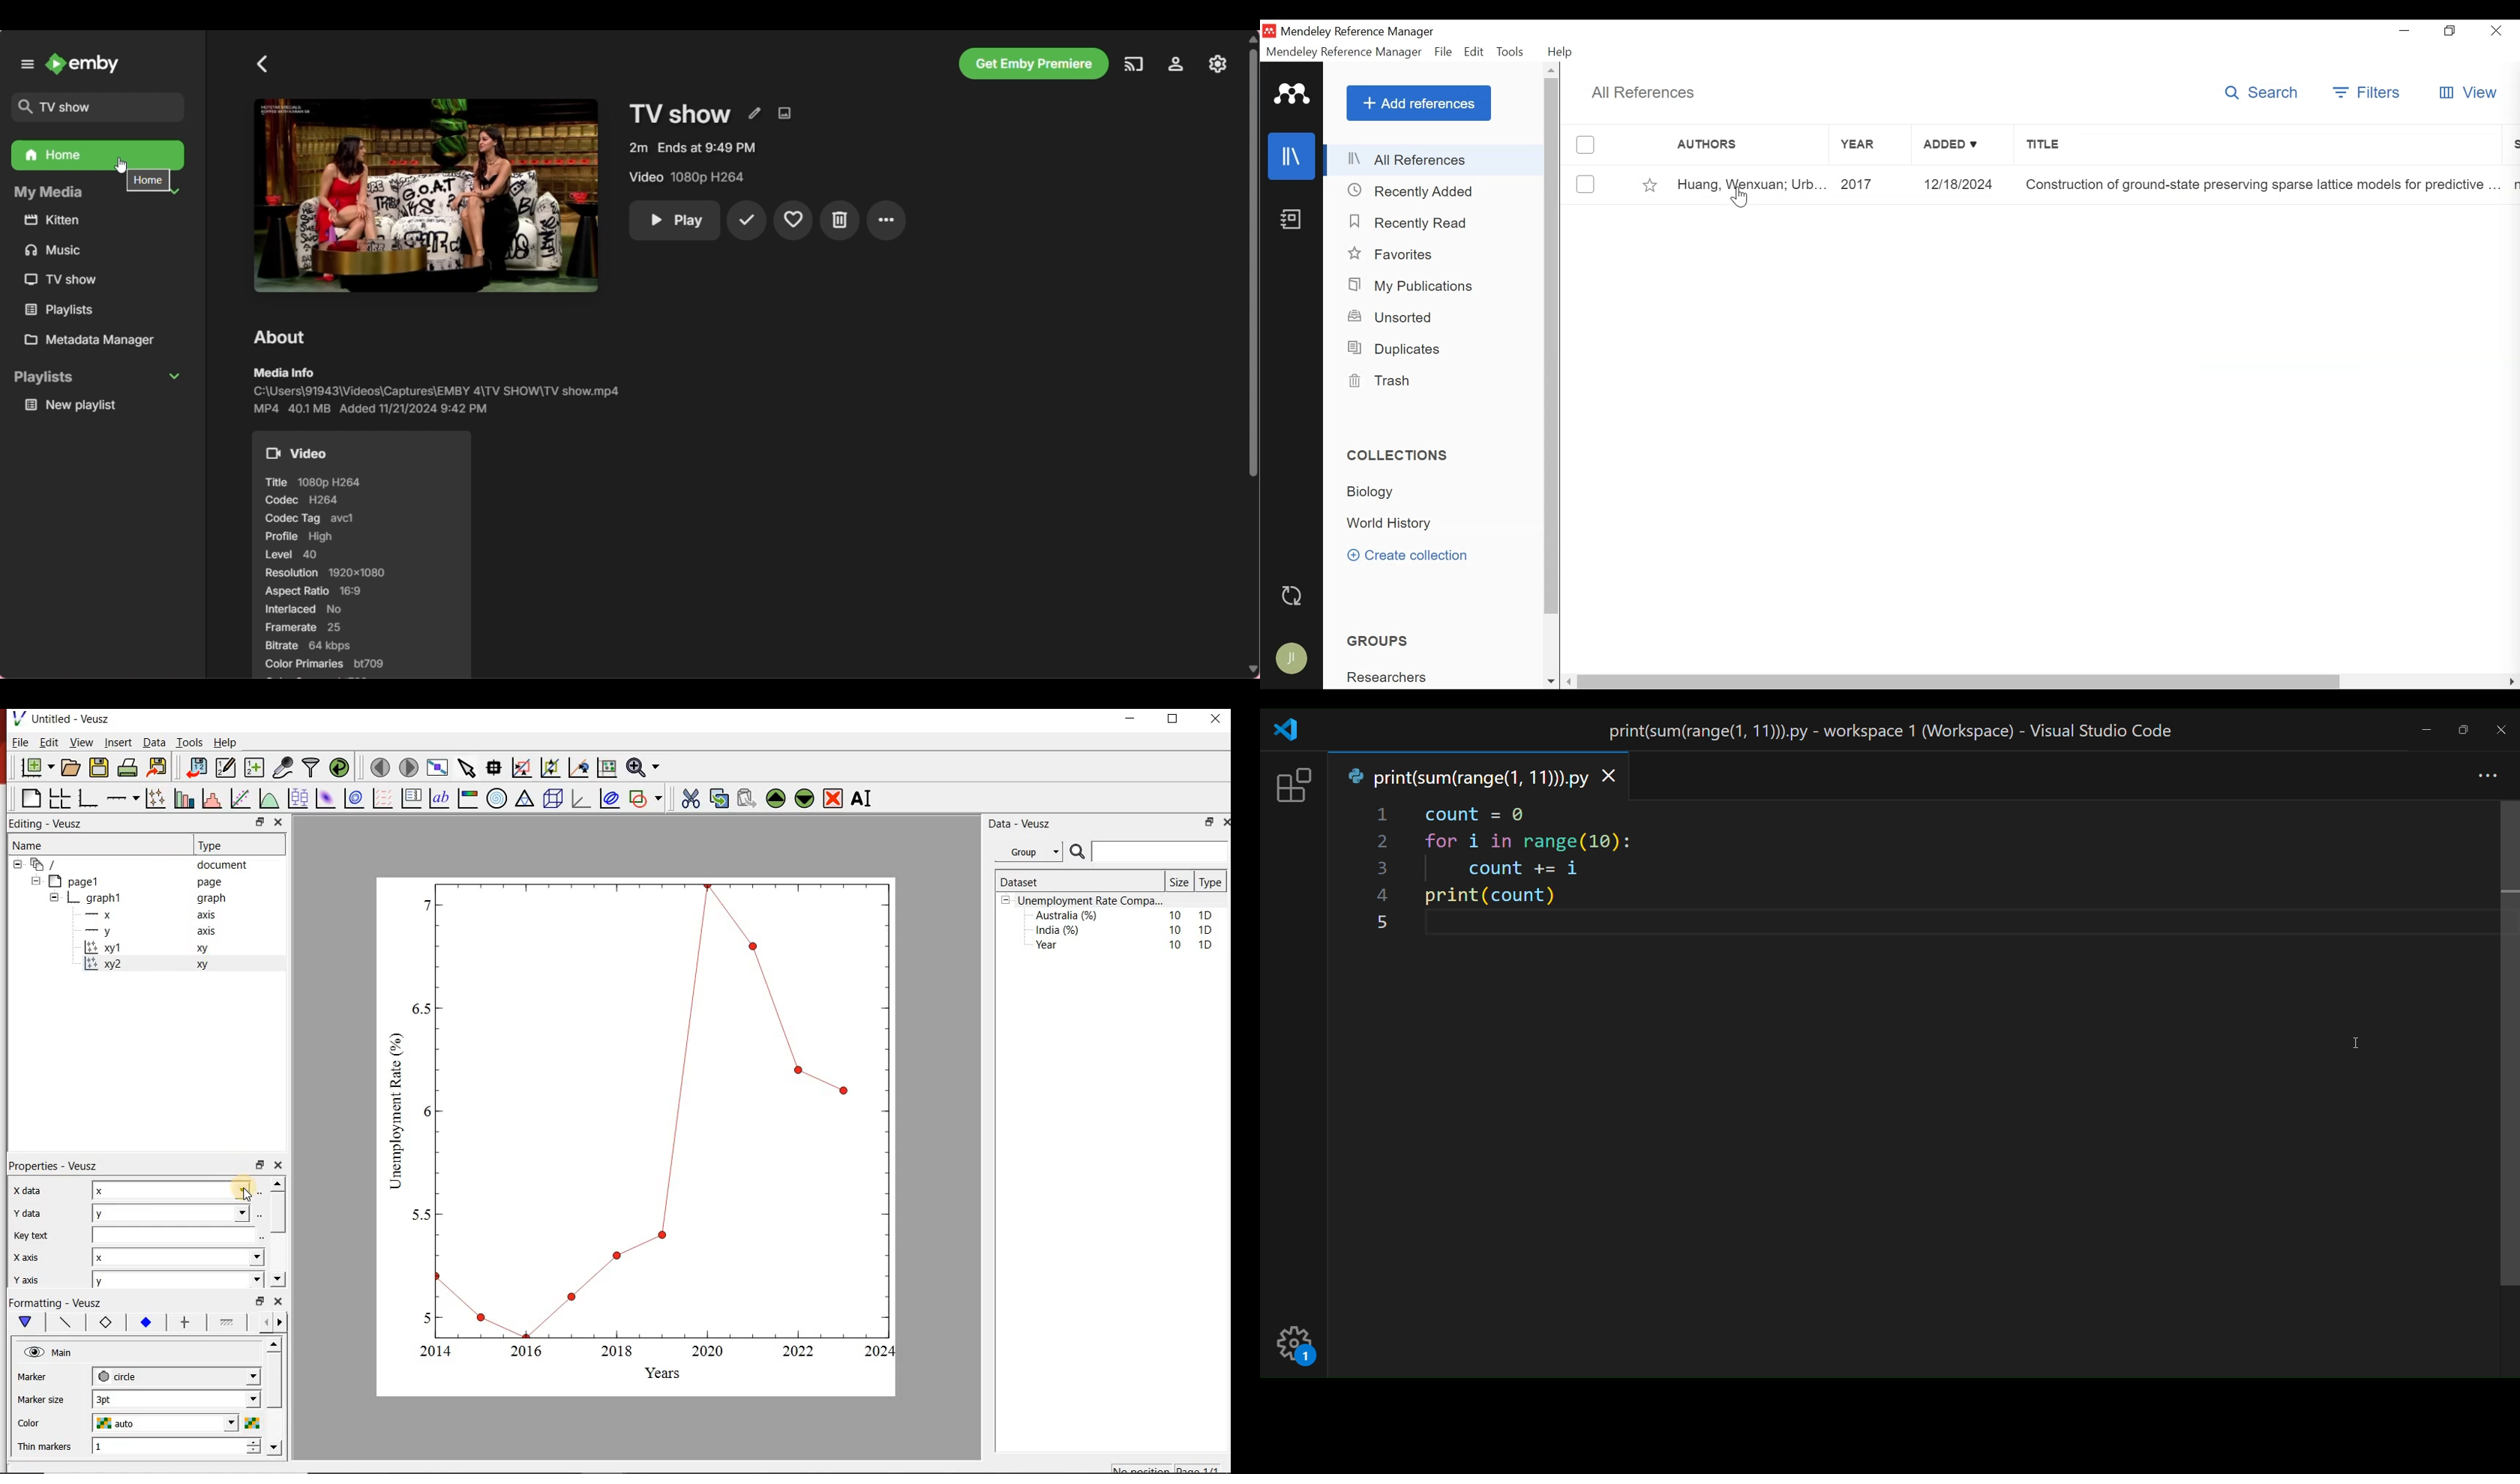 The width and height of the screenshot is (2520, 1484). What do you see at coordinates (1442, 52) in the screenshot?
I see `File ` at bounding box center [1442, 52].